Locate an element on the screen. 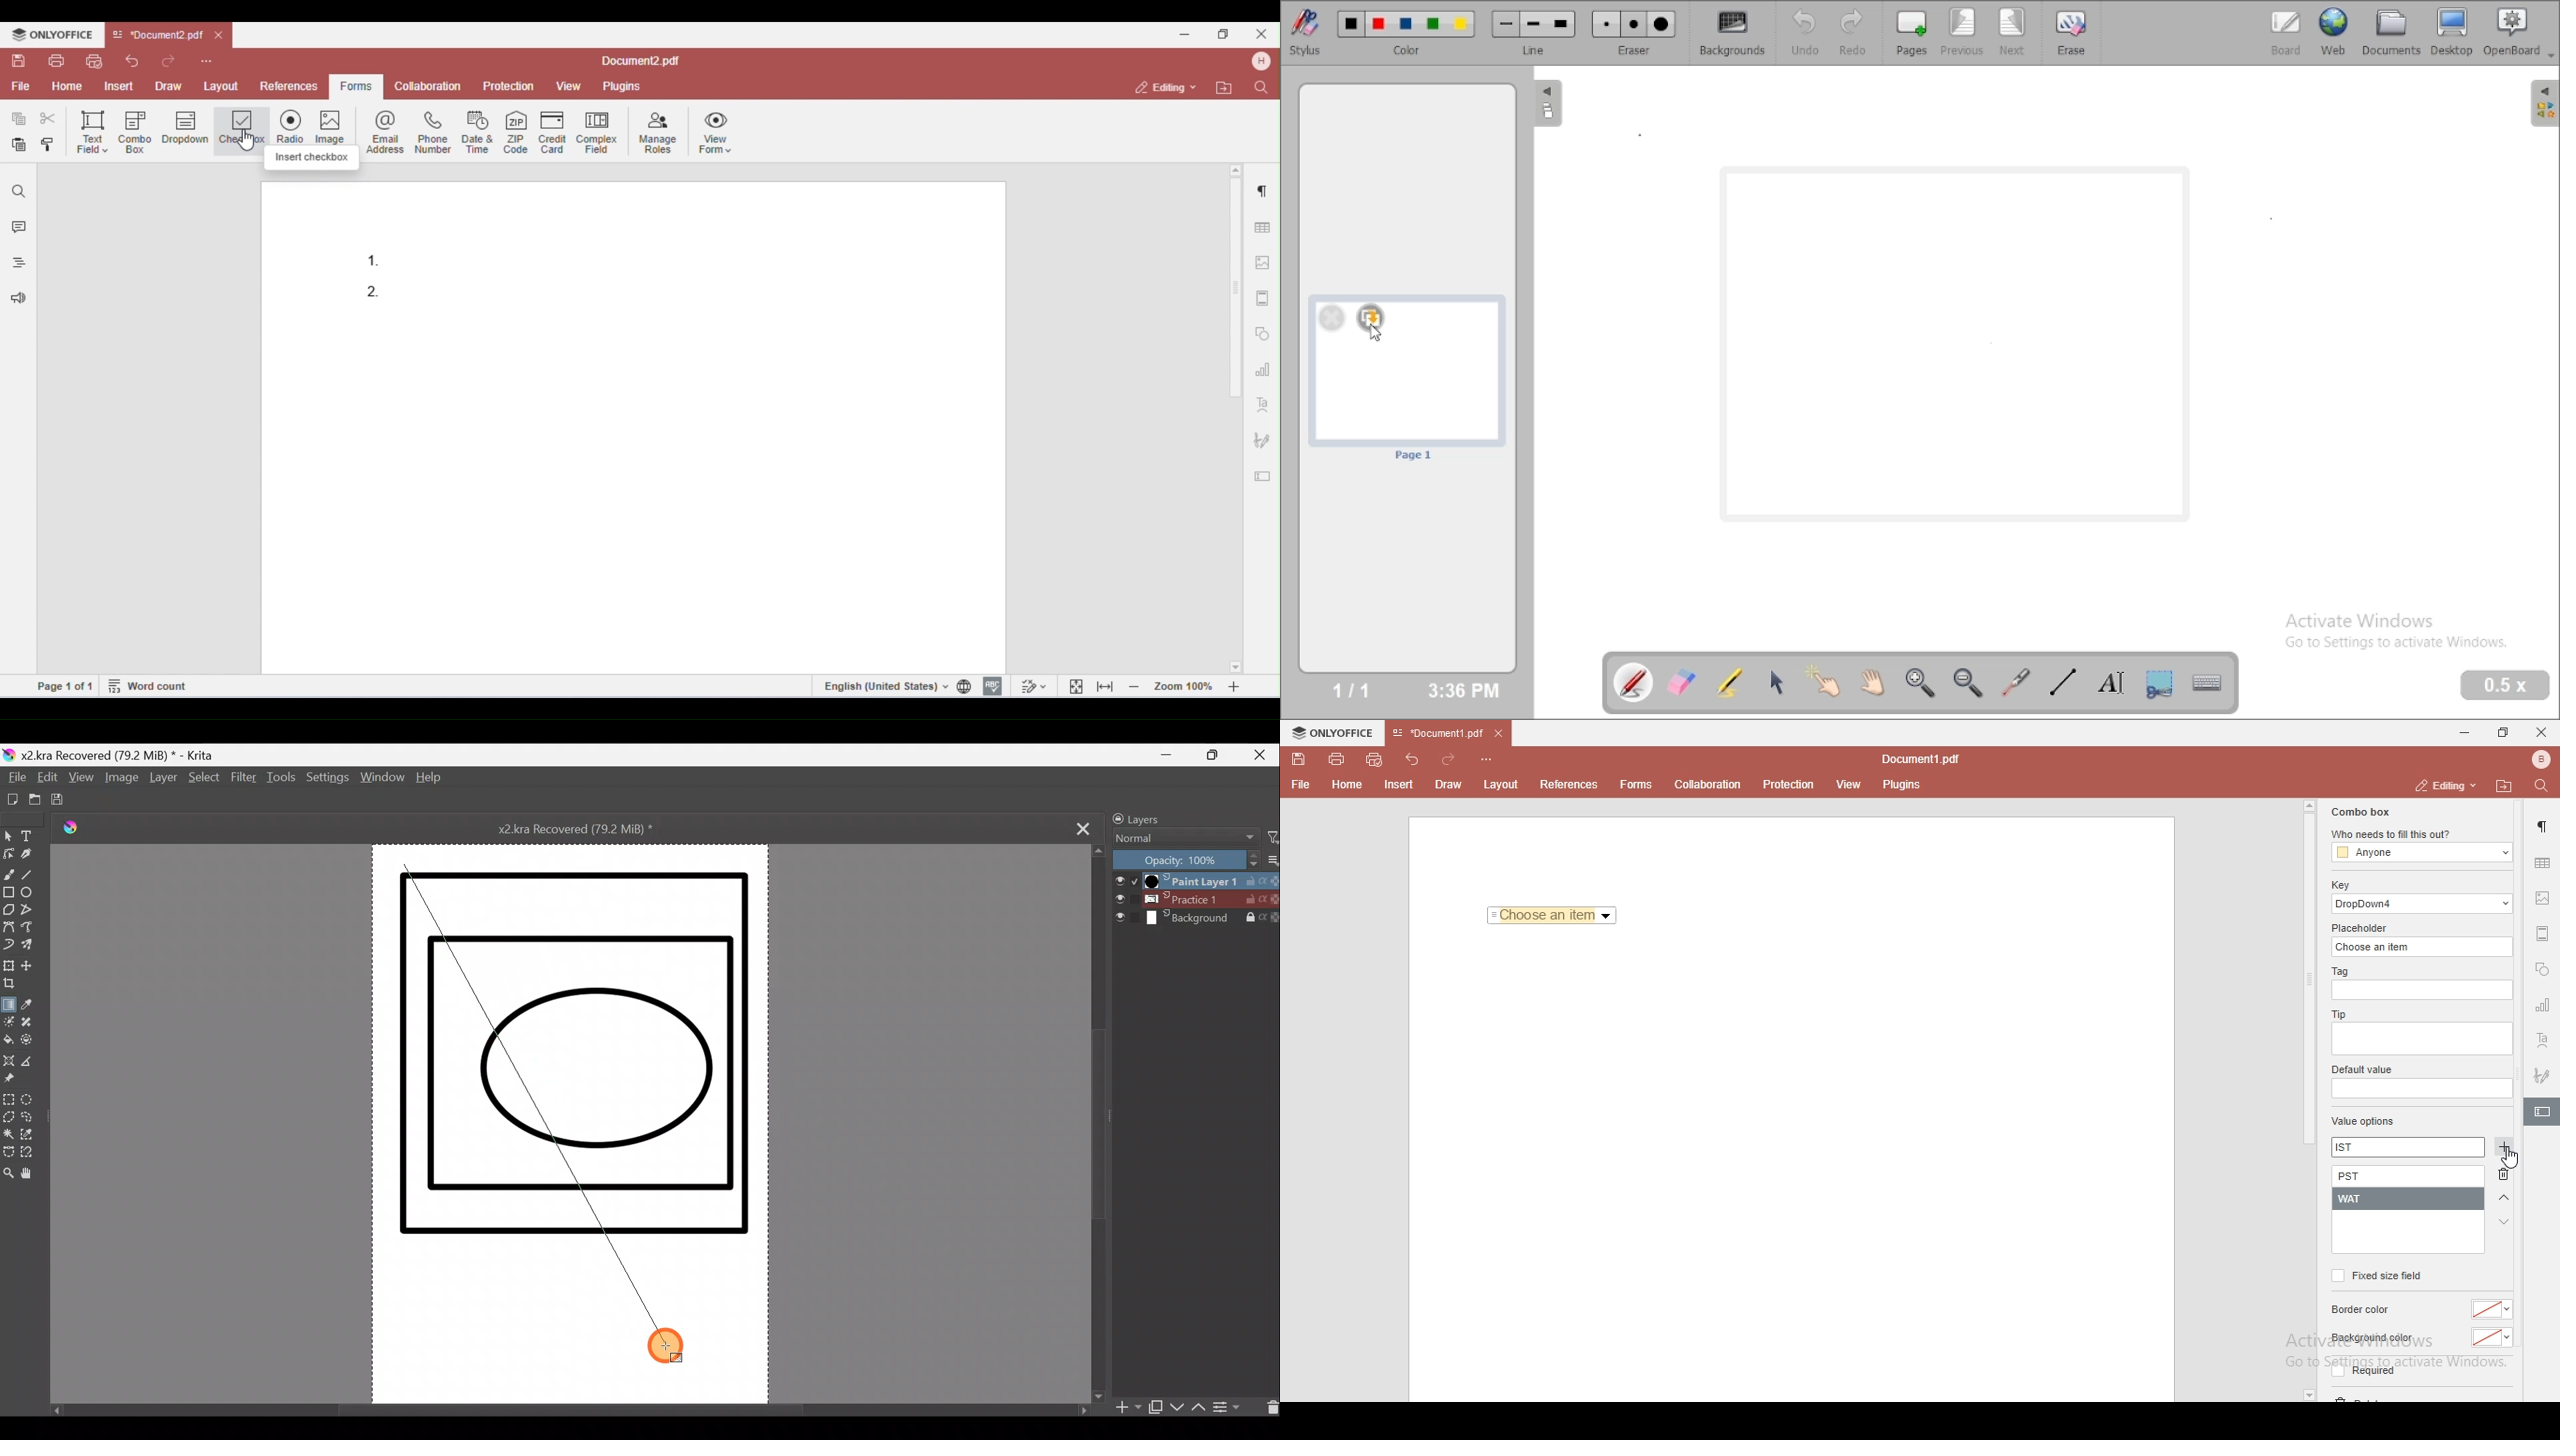 This screenshot has width=2576, height=1456. Help is located at coordinates (429, 779).